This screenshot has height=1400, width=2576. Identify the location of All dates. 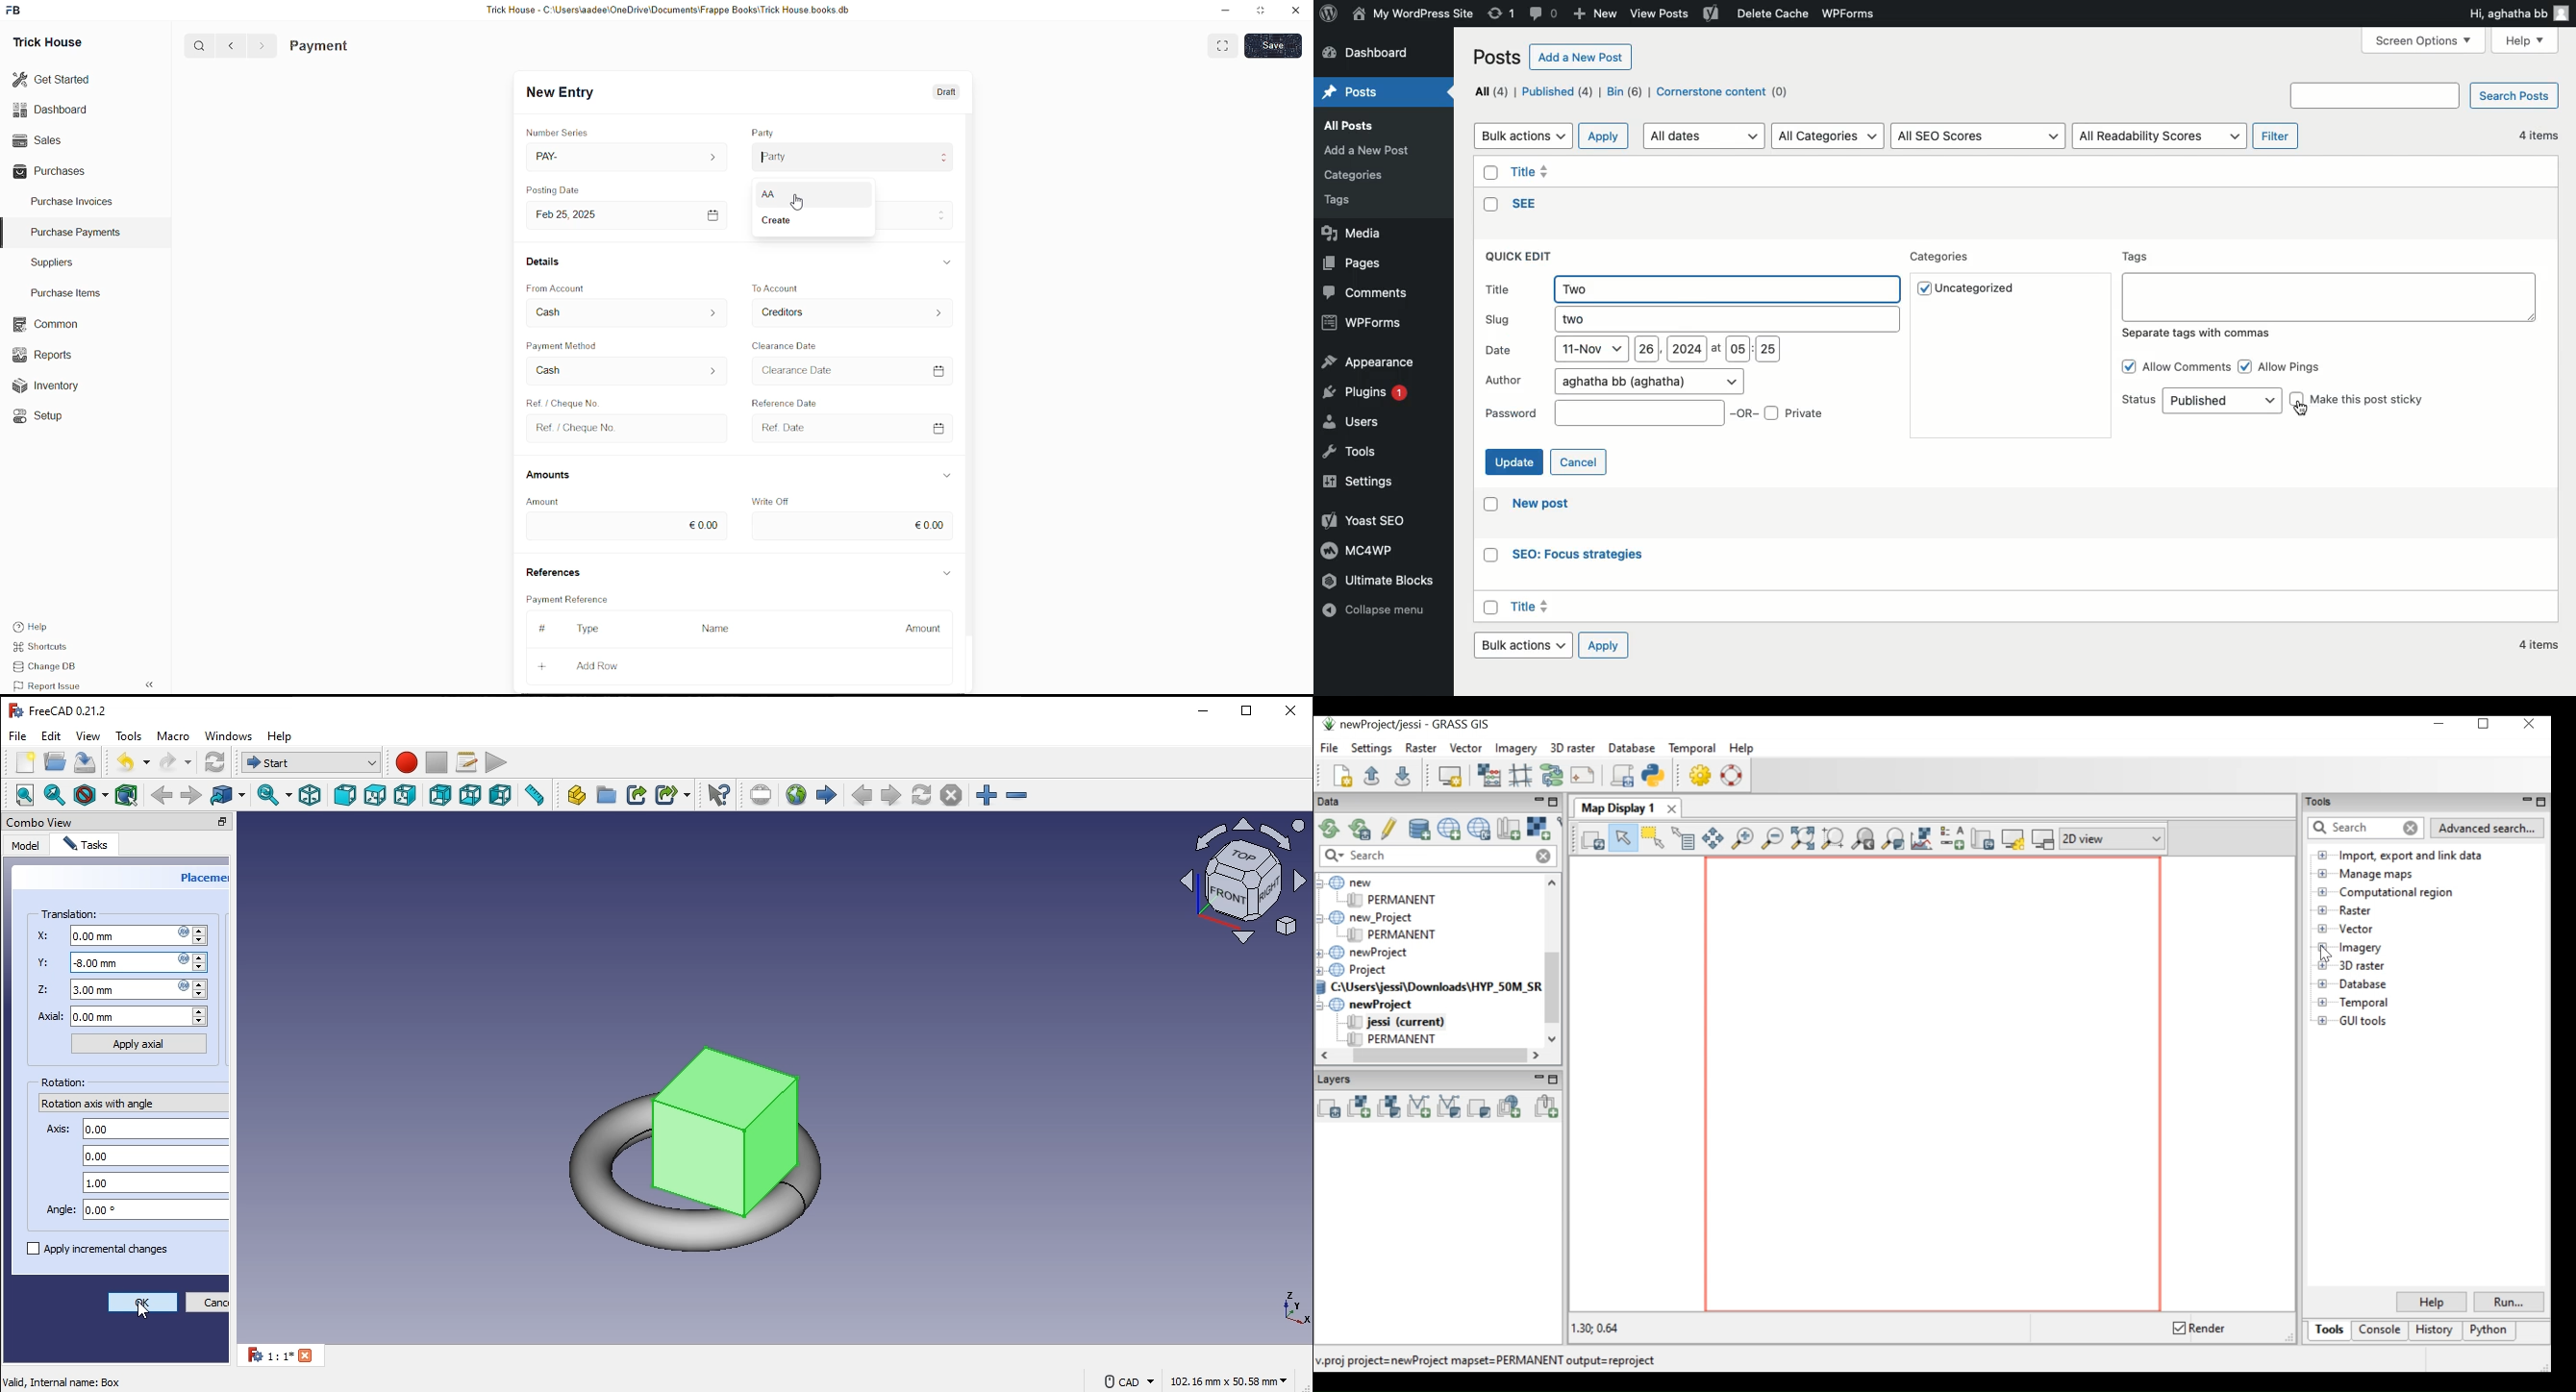
(1704, 137).